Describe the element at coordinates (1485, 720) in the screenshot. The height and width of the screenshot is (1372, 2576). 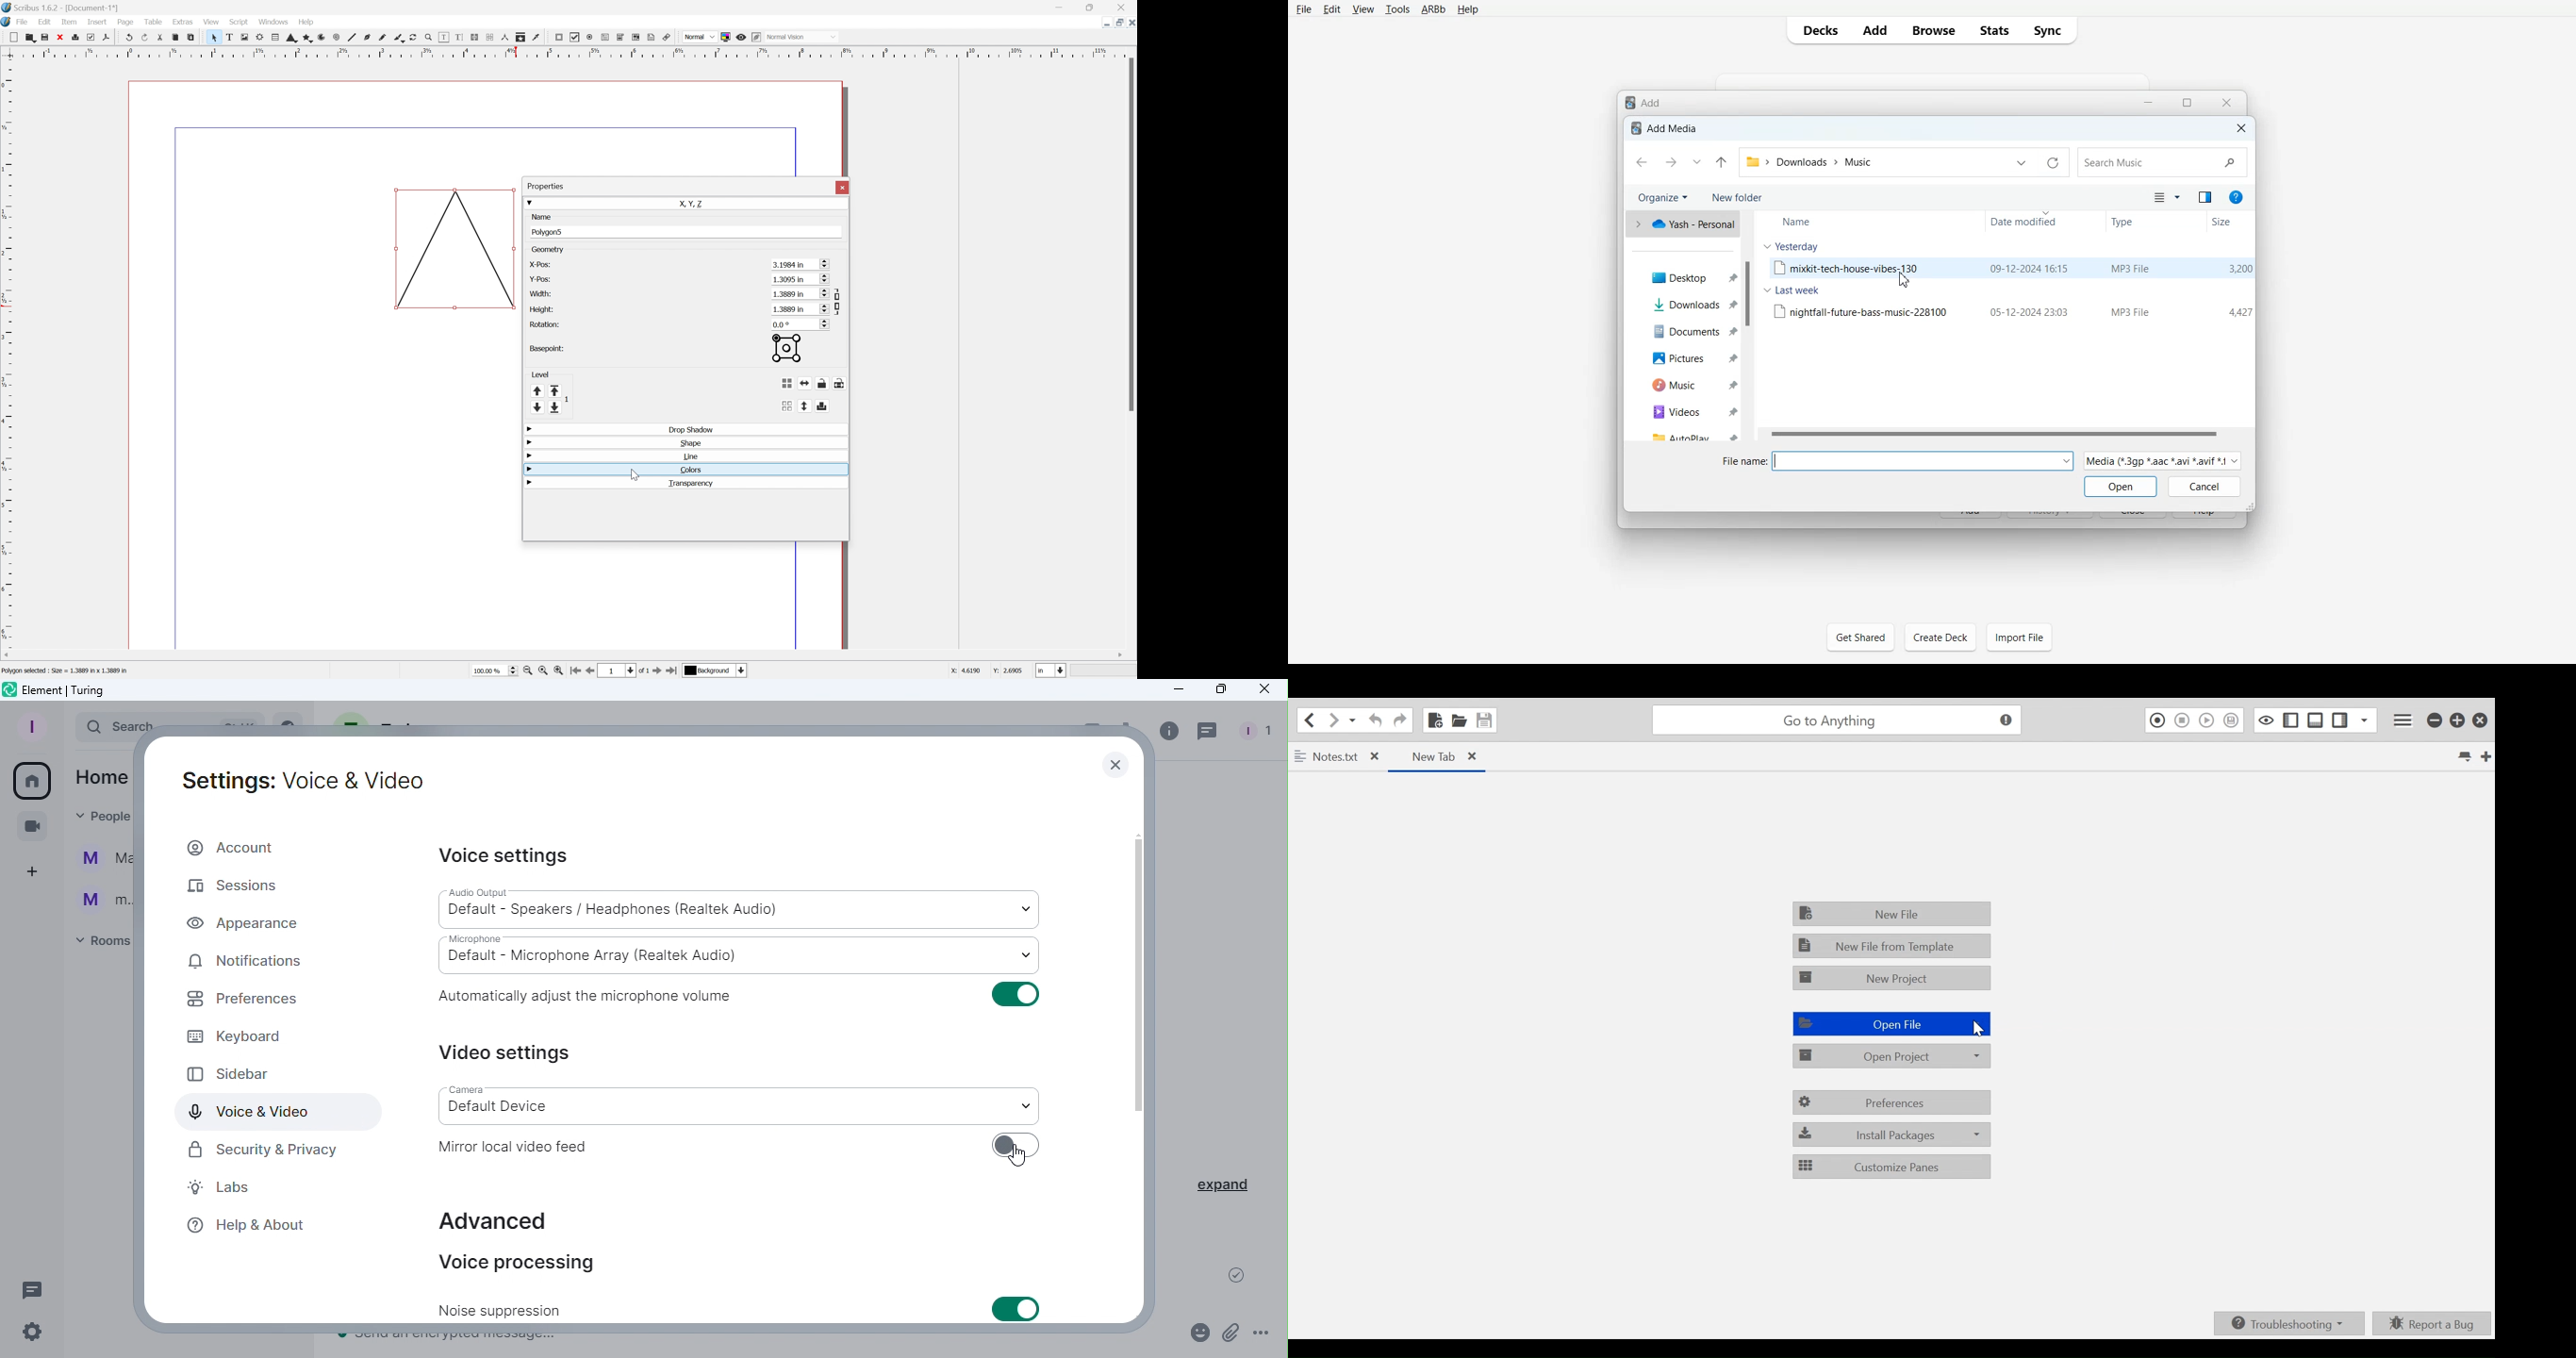
I see `Save File` at that location.